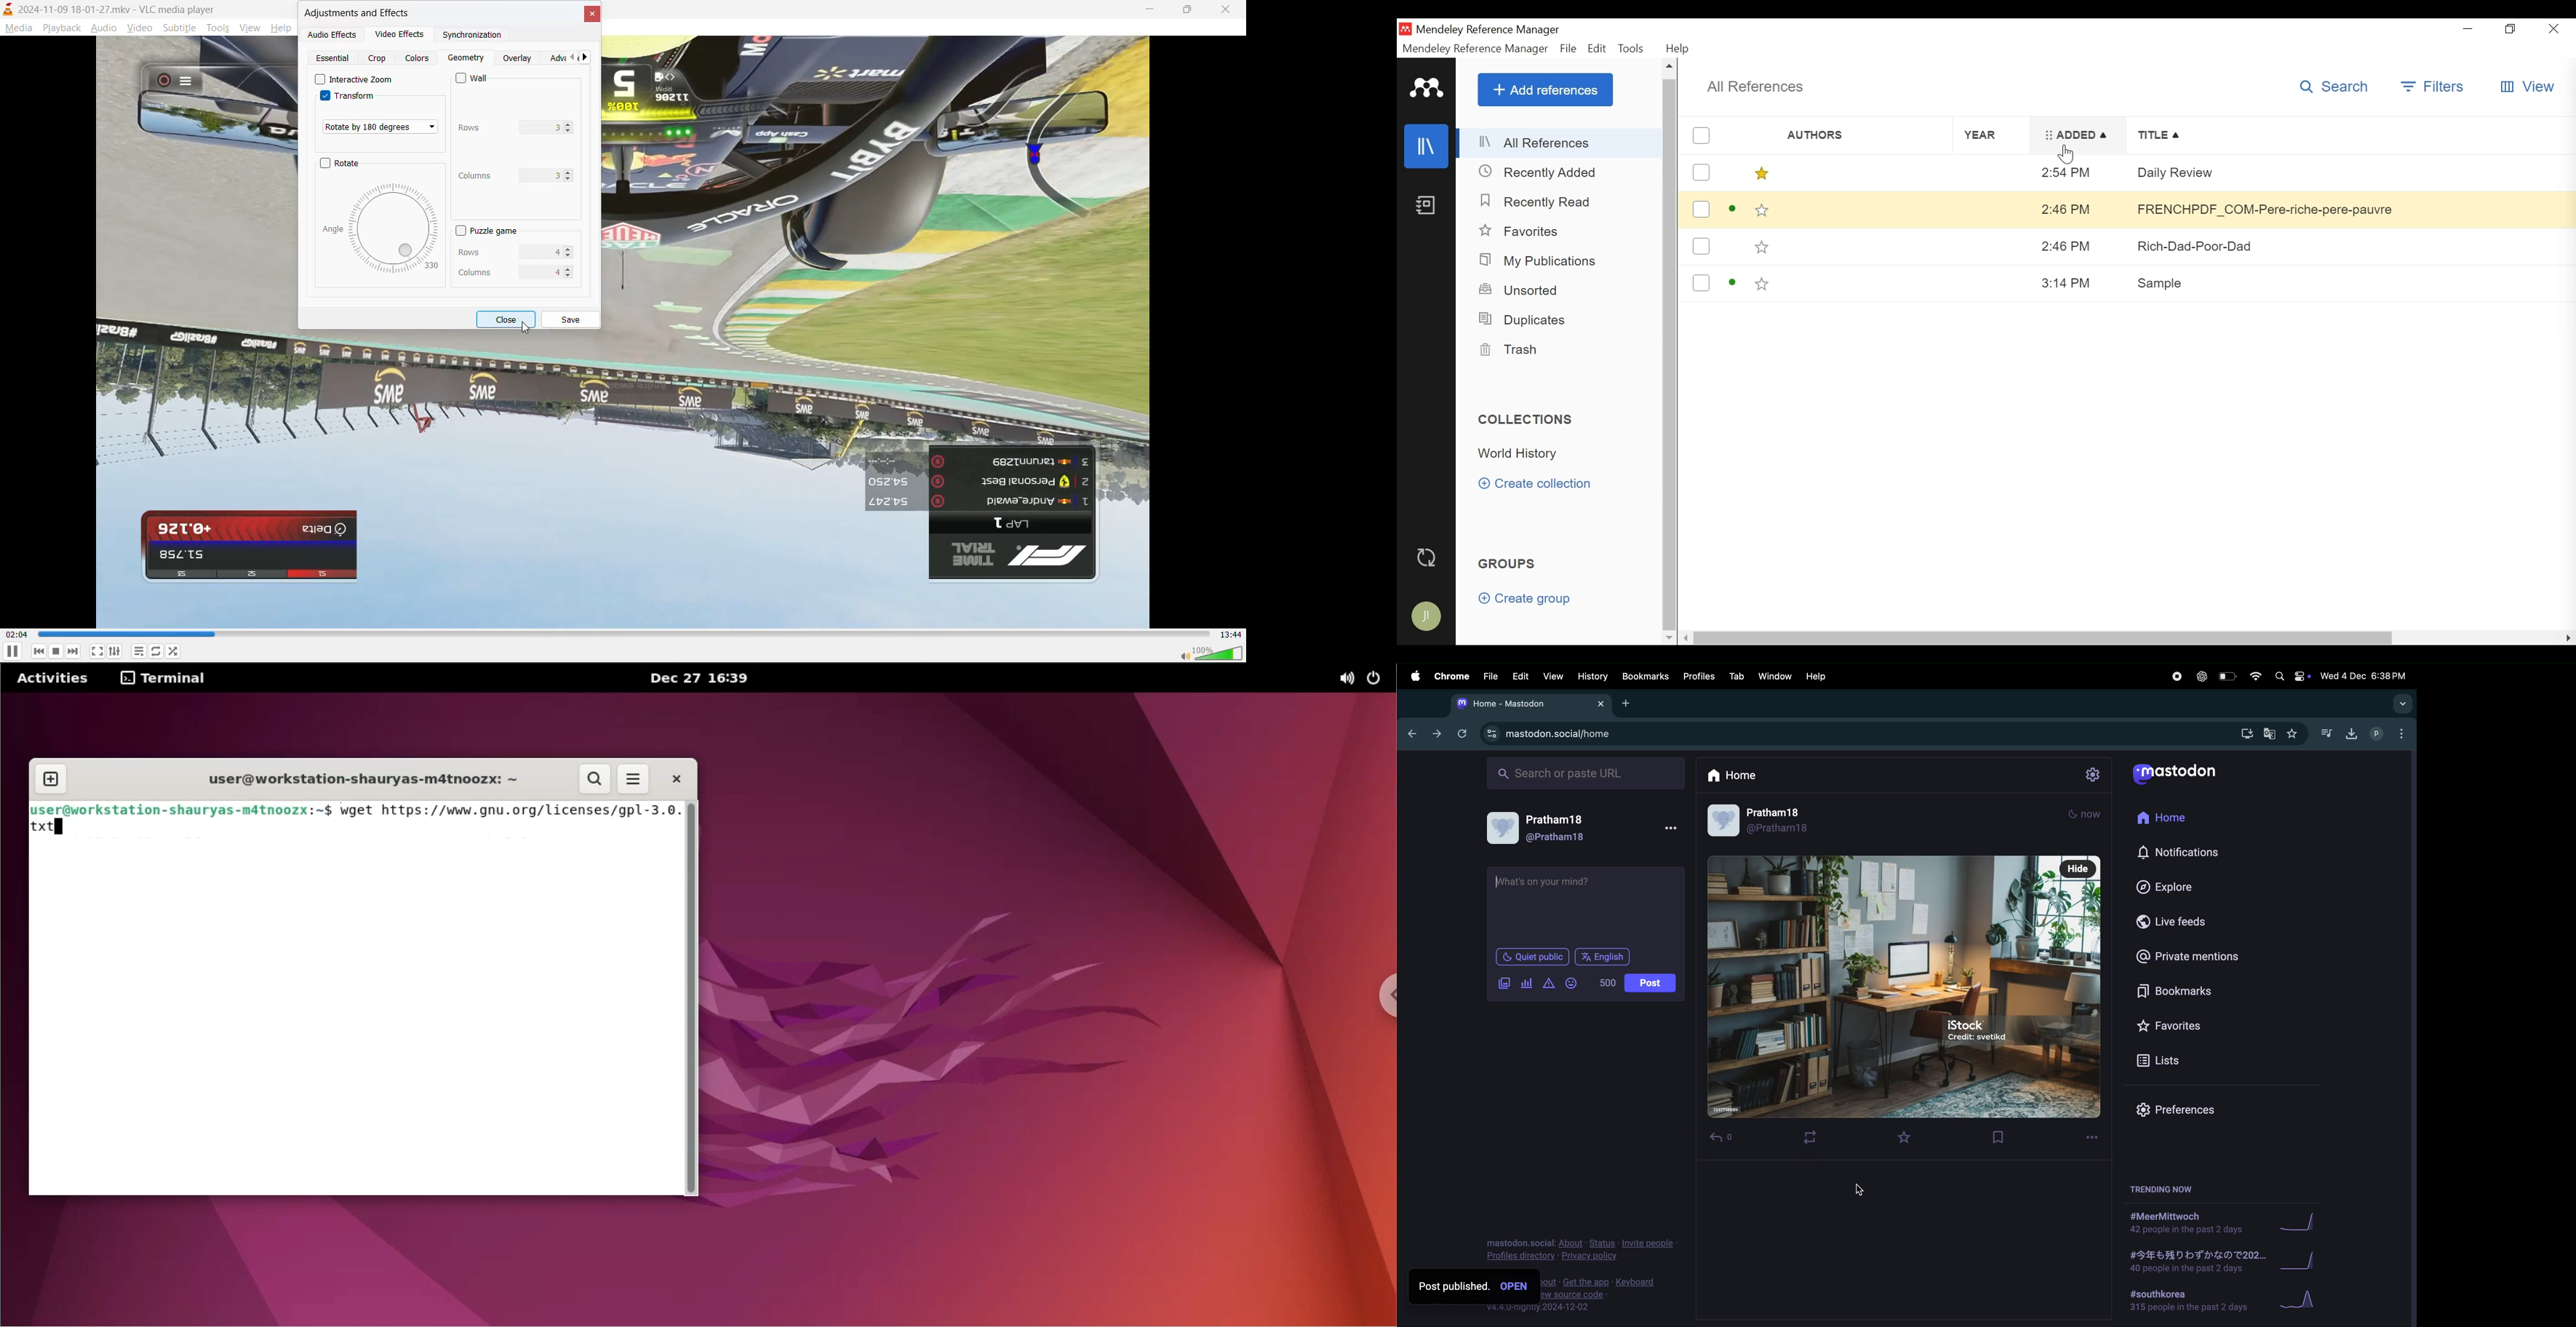  Describe the element at coordinates (2350, 281) in the screenshot. I see `Sample` at that location.